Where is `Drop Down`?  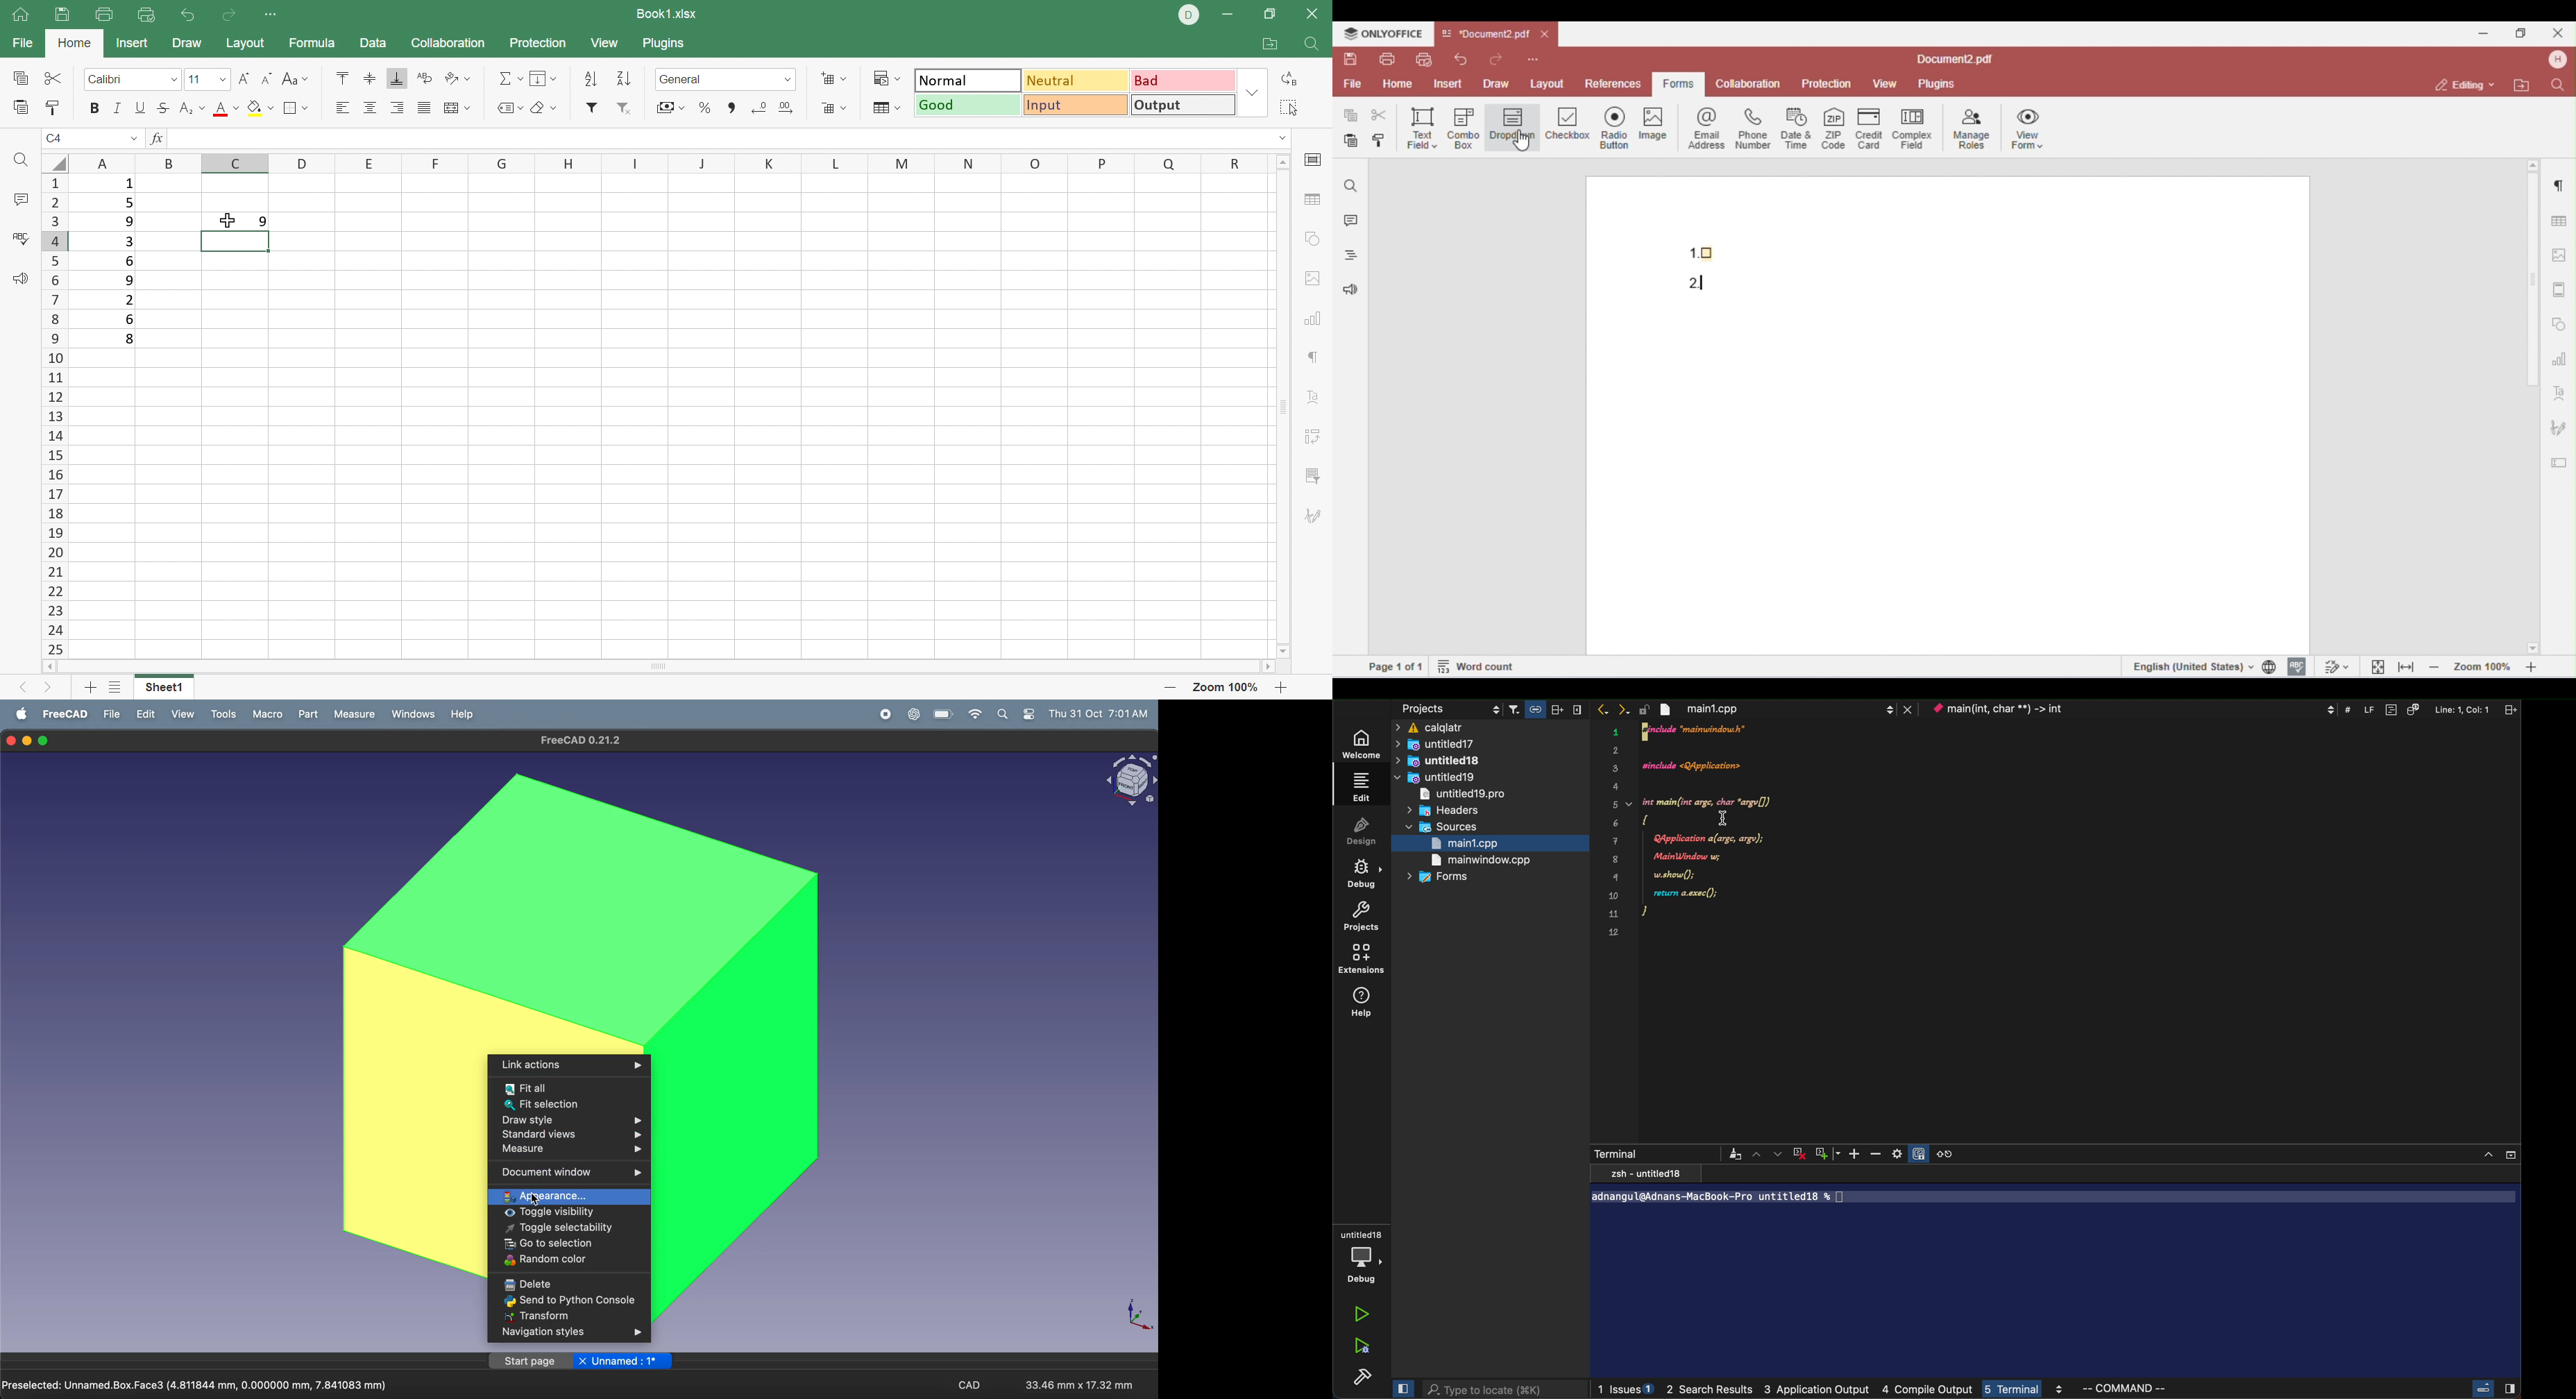 Drop Down is located at coordinates (222, 79).